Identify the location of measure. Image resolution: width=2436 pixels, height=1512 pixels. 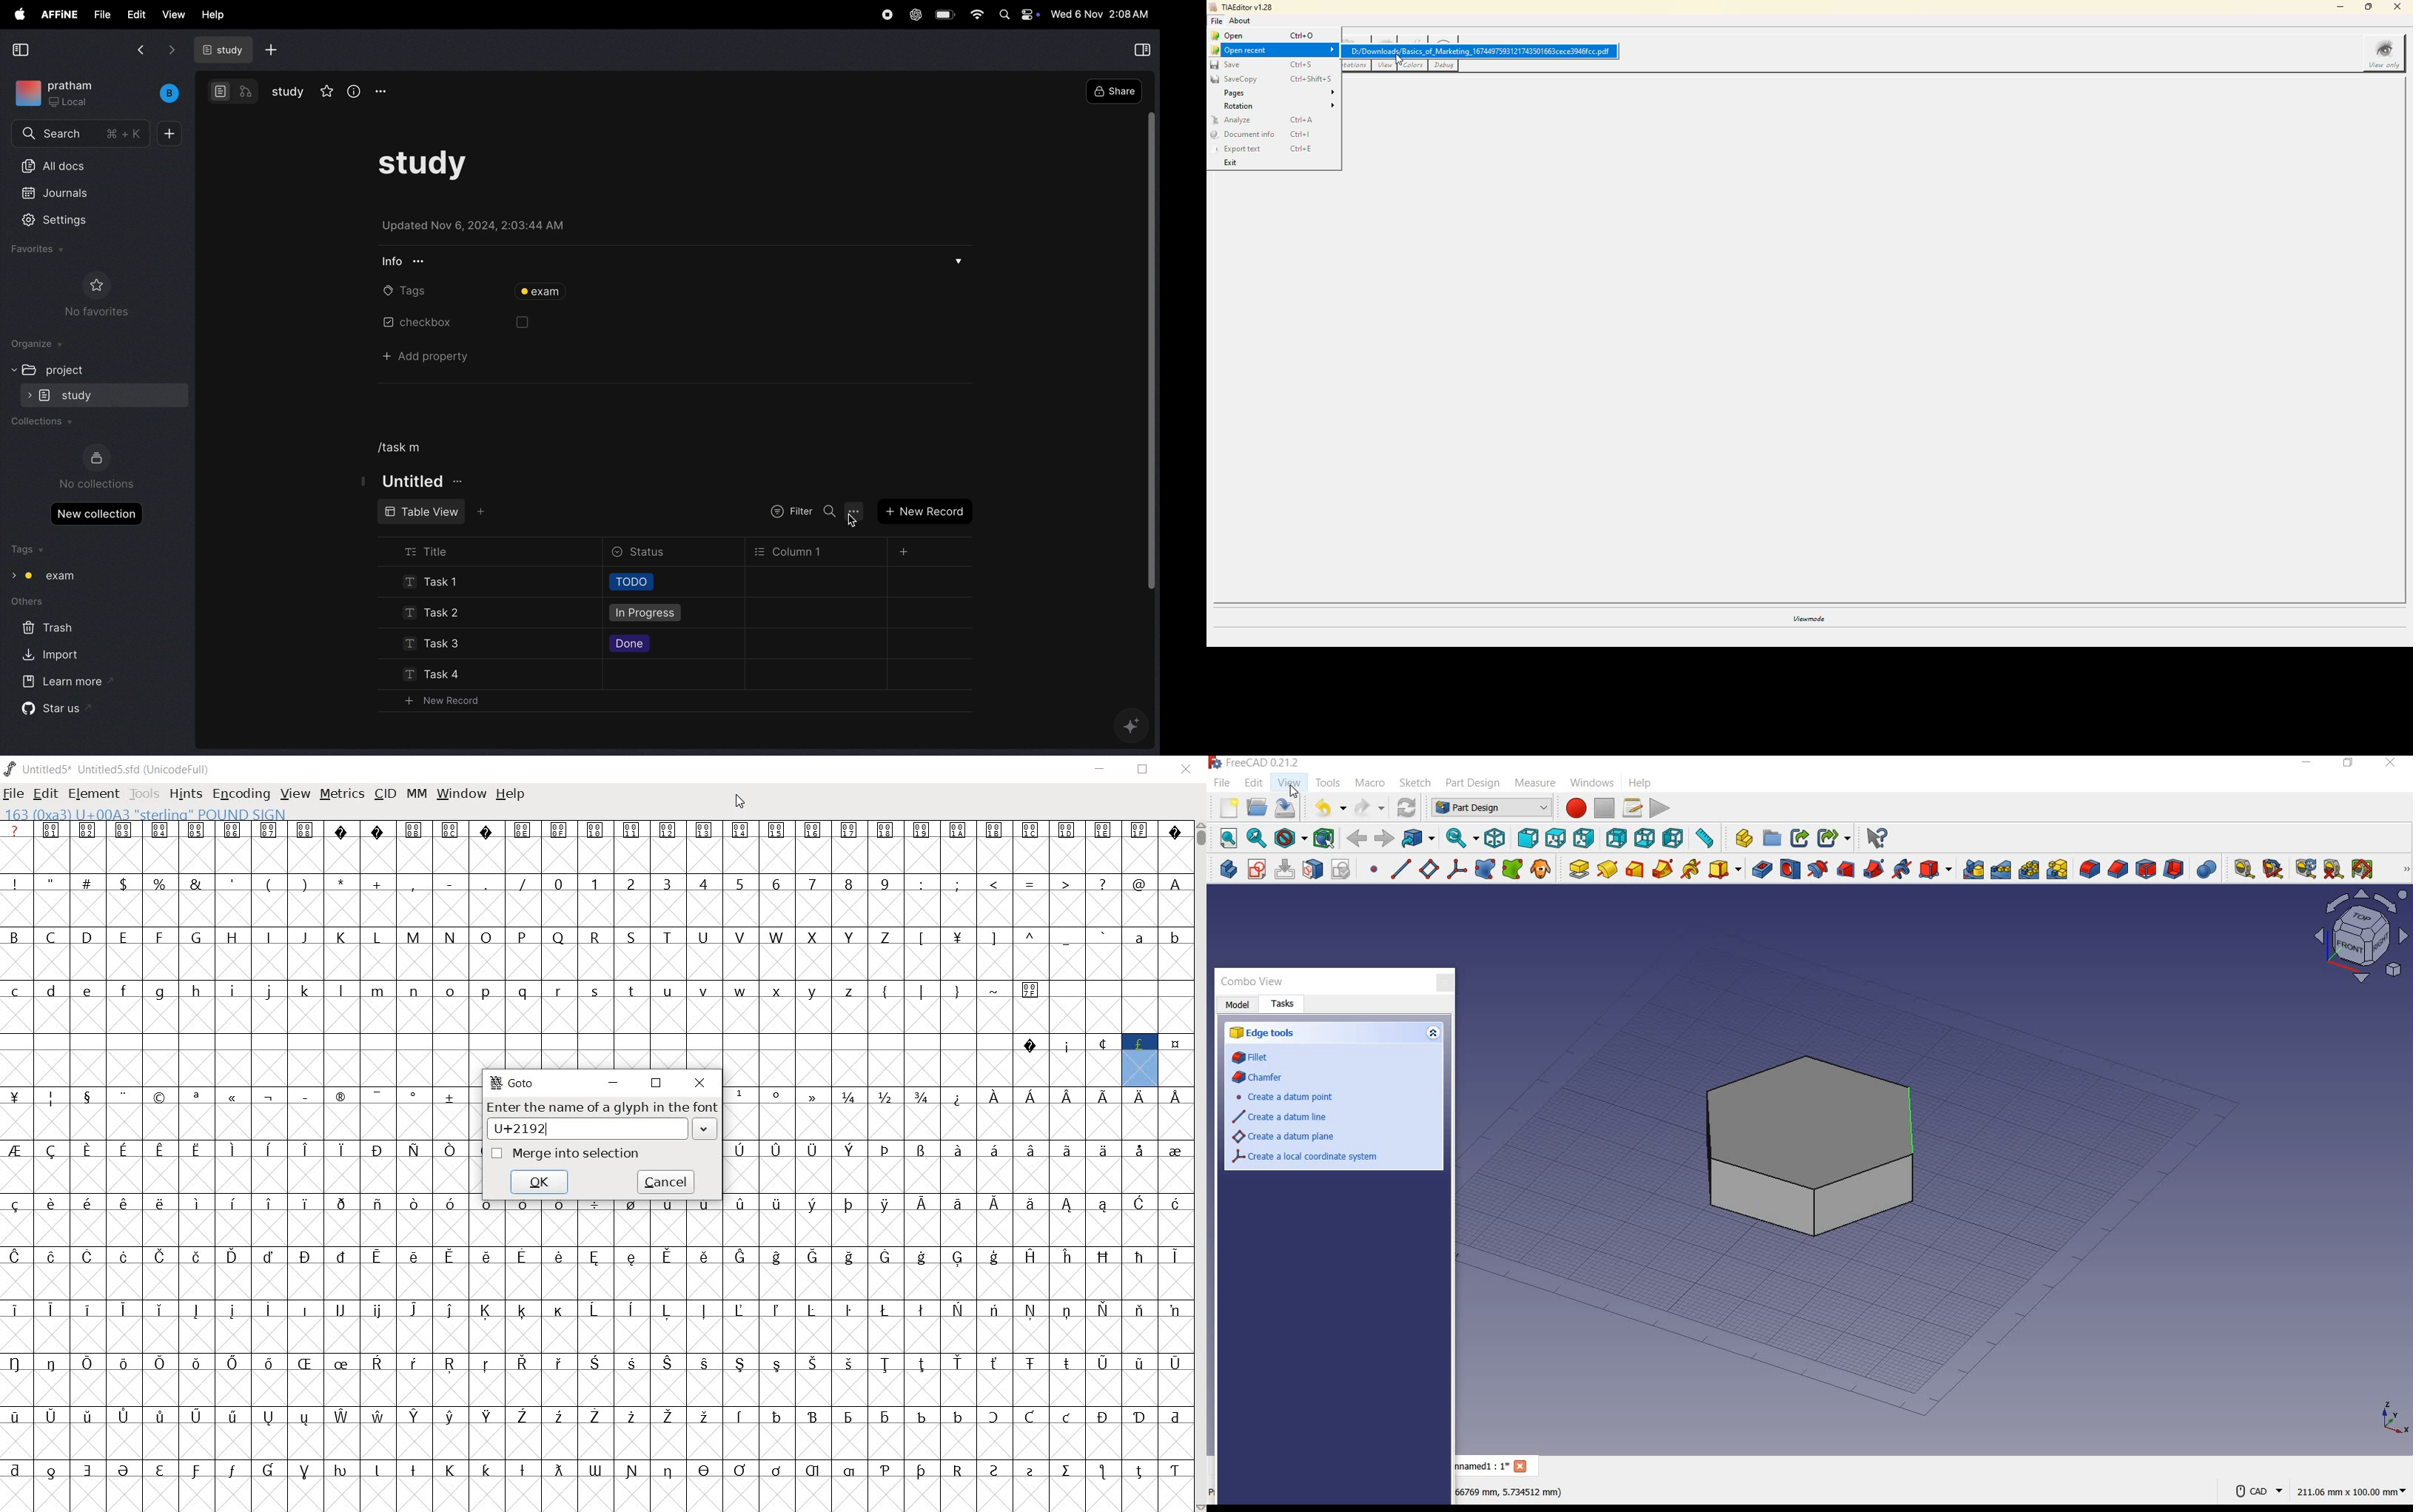
(1536, 782).